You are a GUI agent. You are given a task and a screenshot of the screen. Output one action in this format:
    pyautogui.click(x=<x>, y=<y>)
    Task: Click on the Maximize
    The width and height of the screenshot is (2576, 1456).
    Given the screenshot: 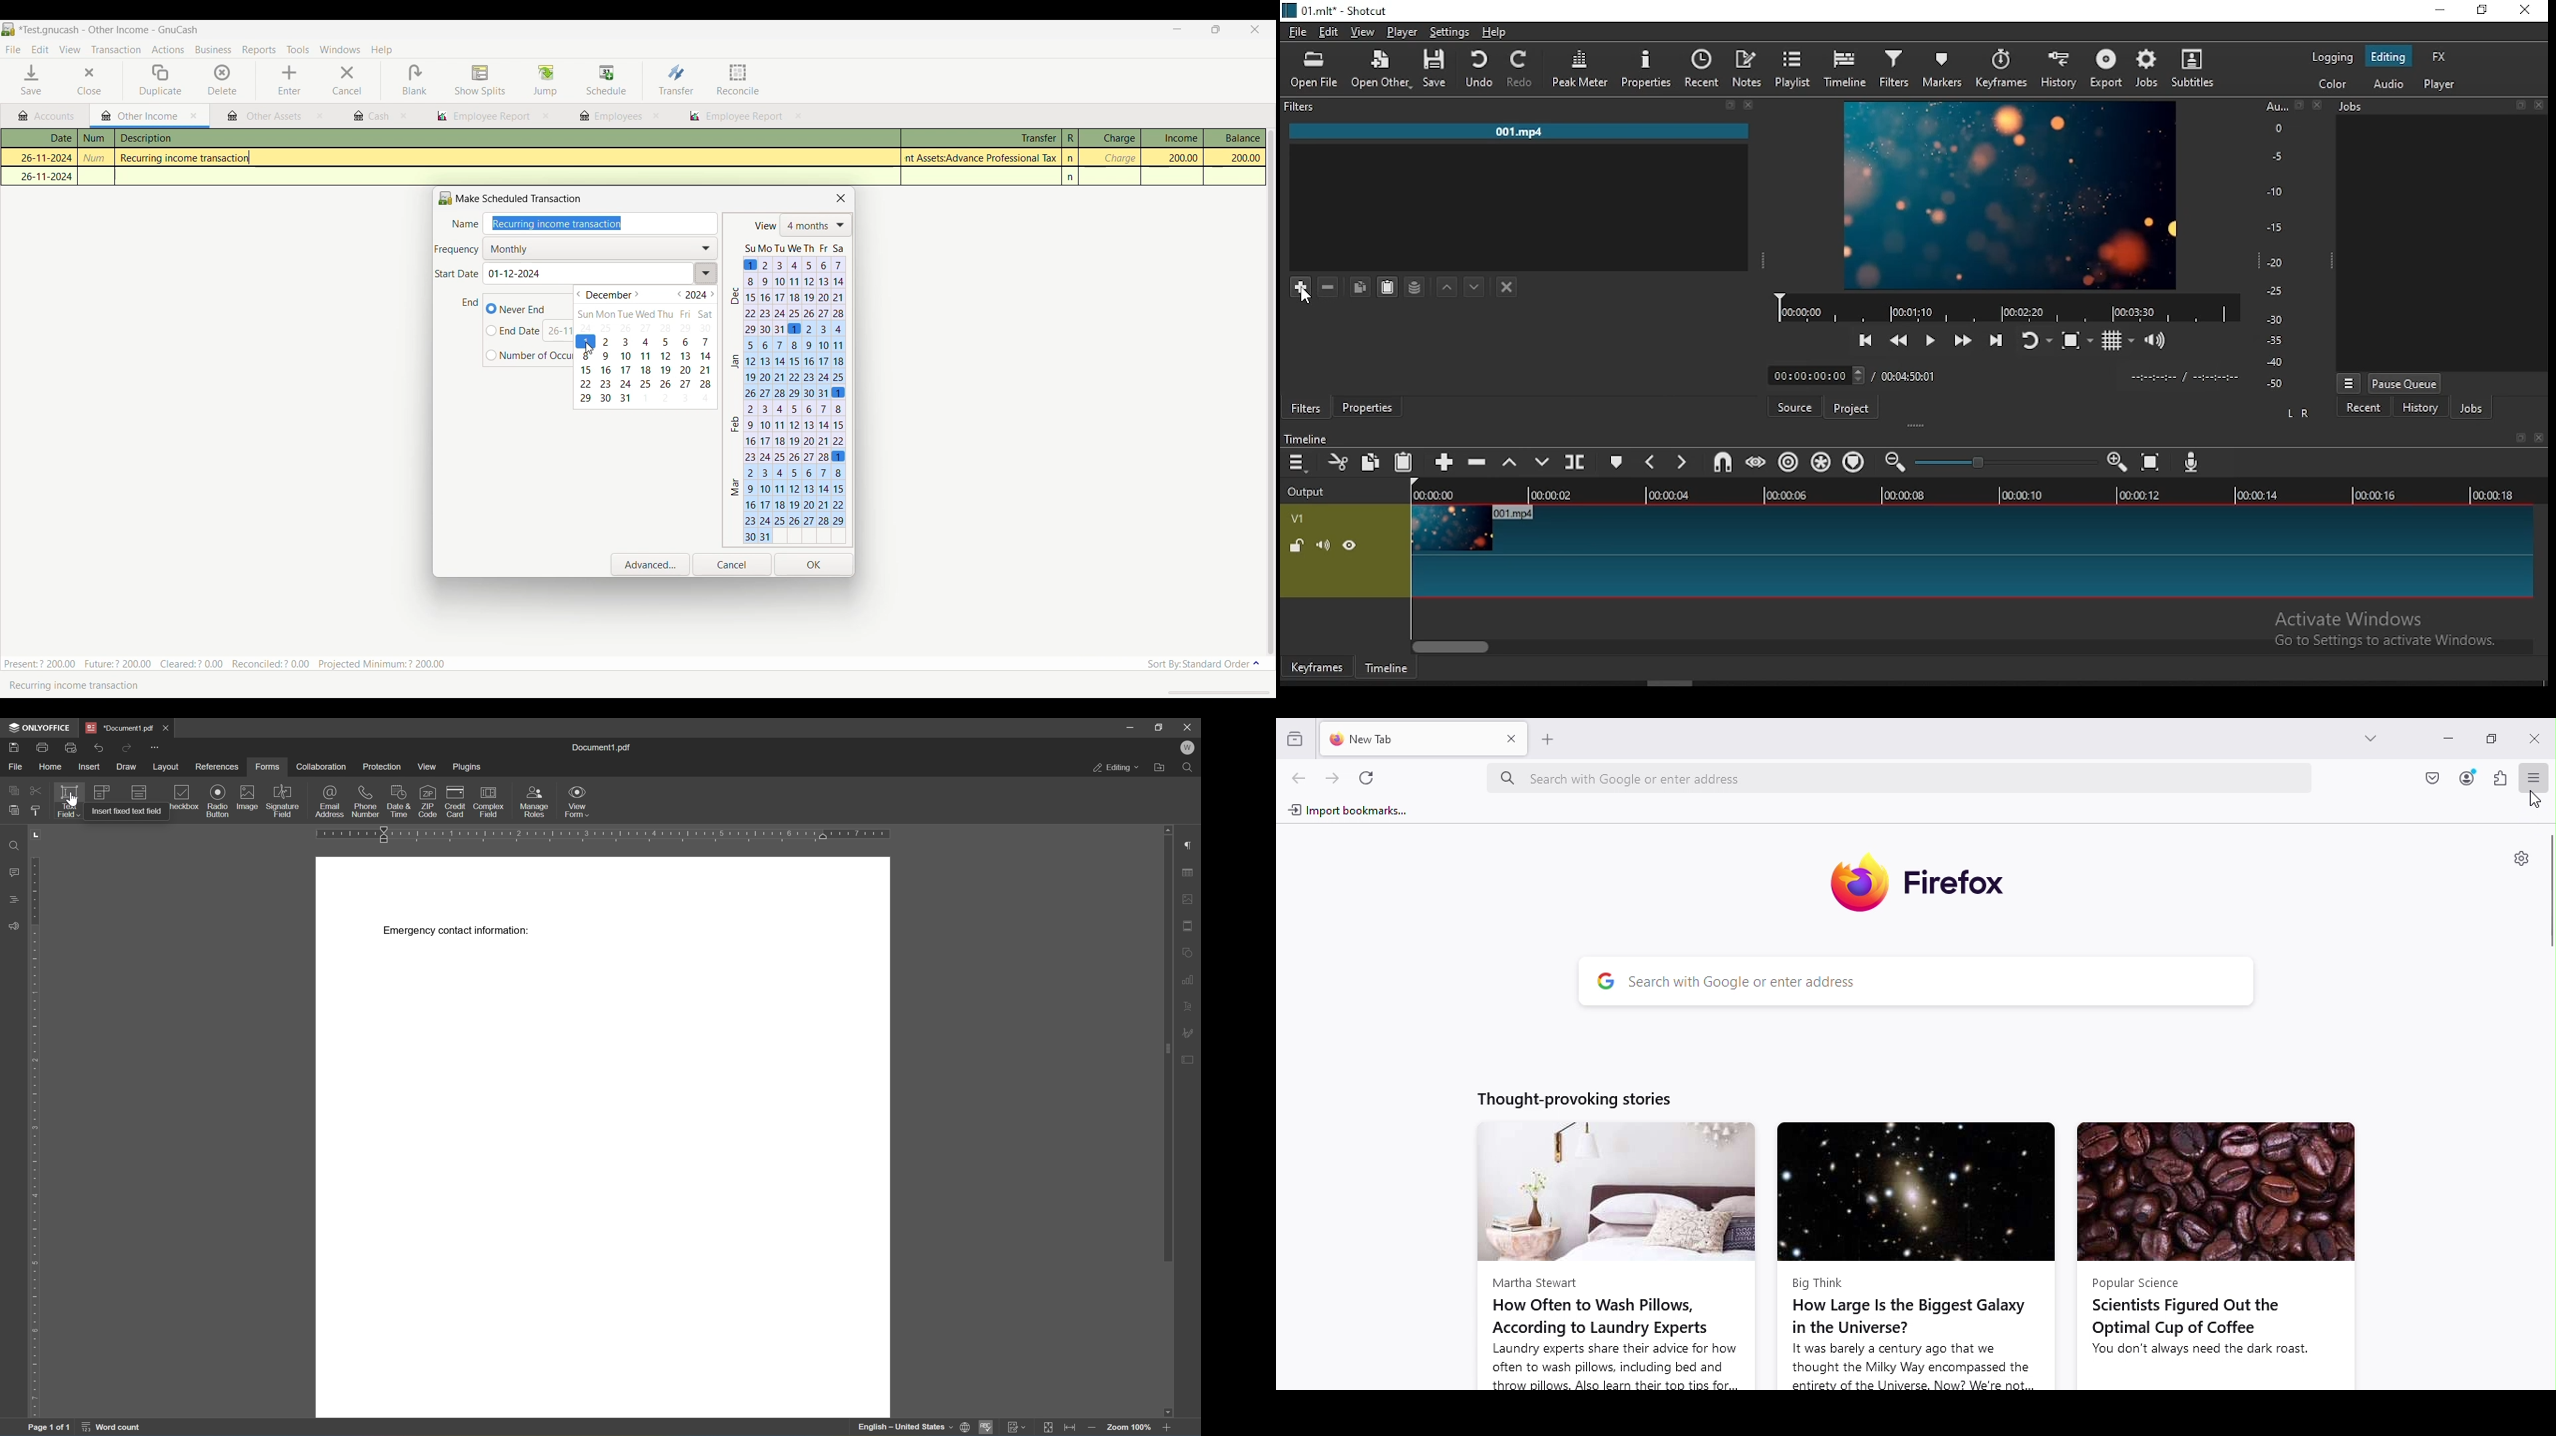 What is the action you would take?
    pyautogui.click(x=2491, y=739)
    